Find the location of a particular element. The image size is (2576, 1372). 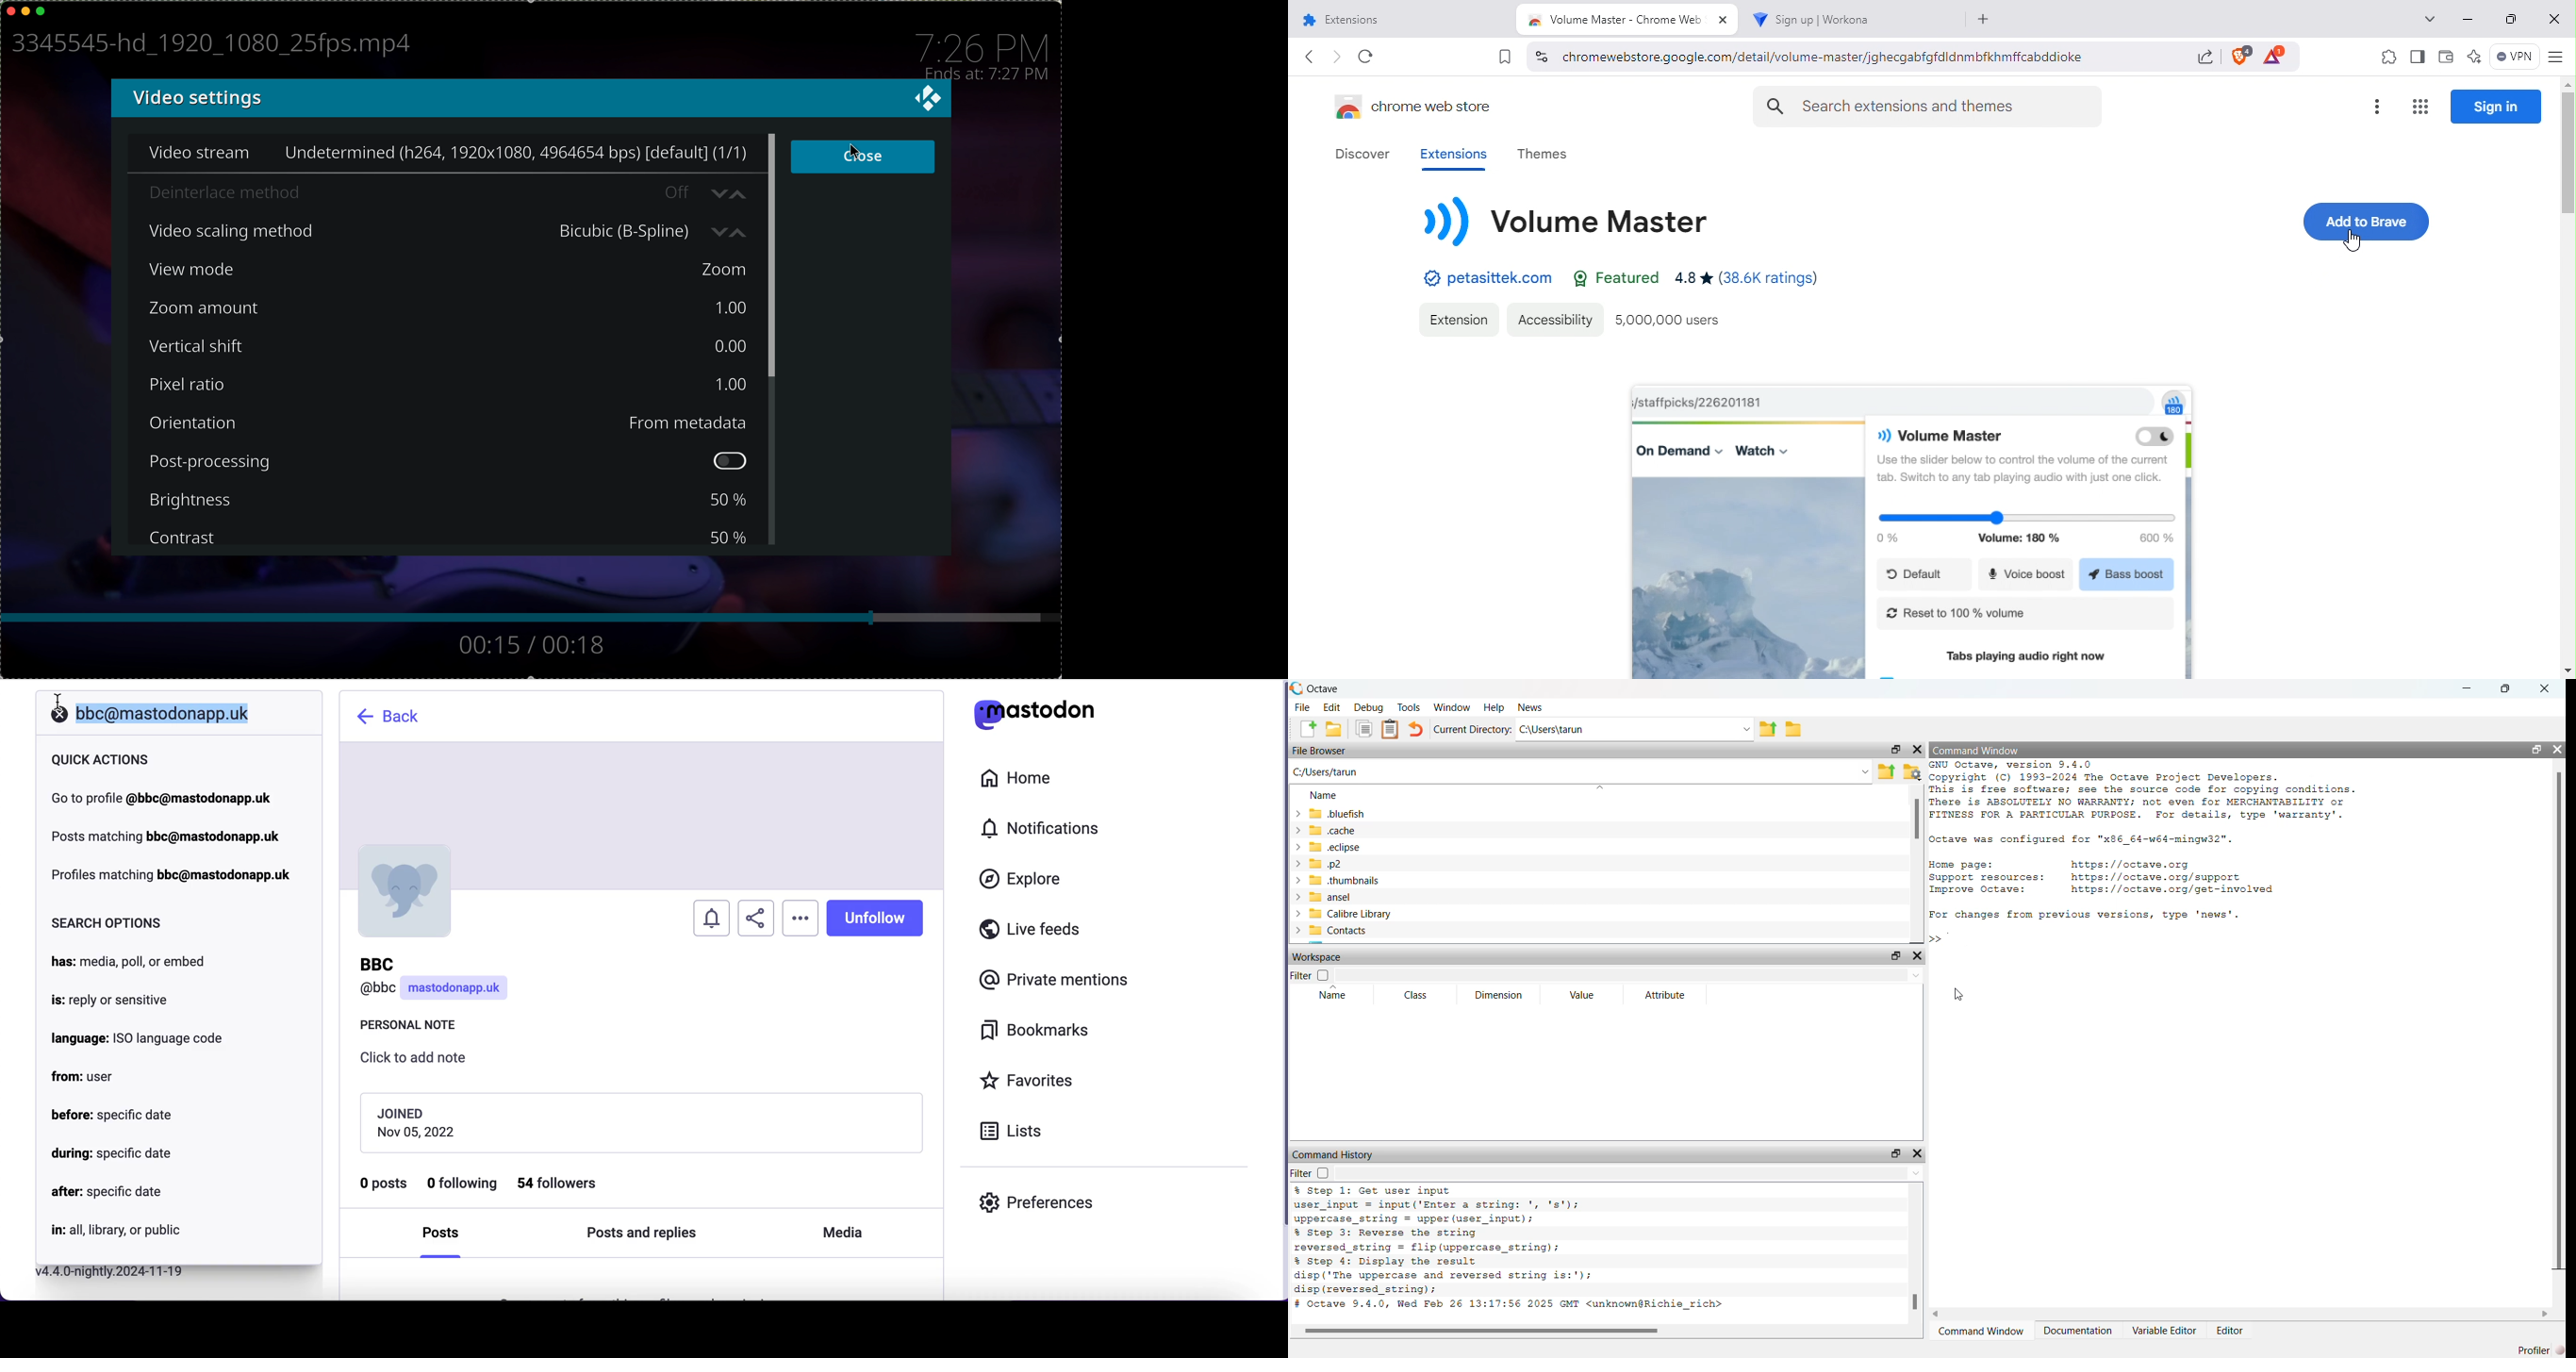

Undetermined (h264, 1920x1080, 4964654 bps) [default] (1/1) is located at coordinates (517, 152).